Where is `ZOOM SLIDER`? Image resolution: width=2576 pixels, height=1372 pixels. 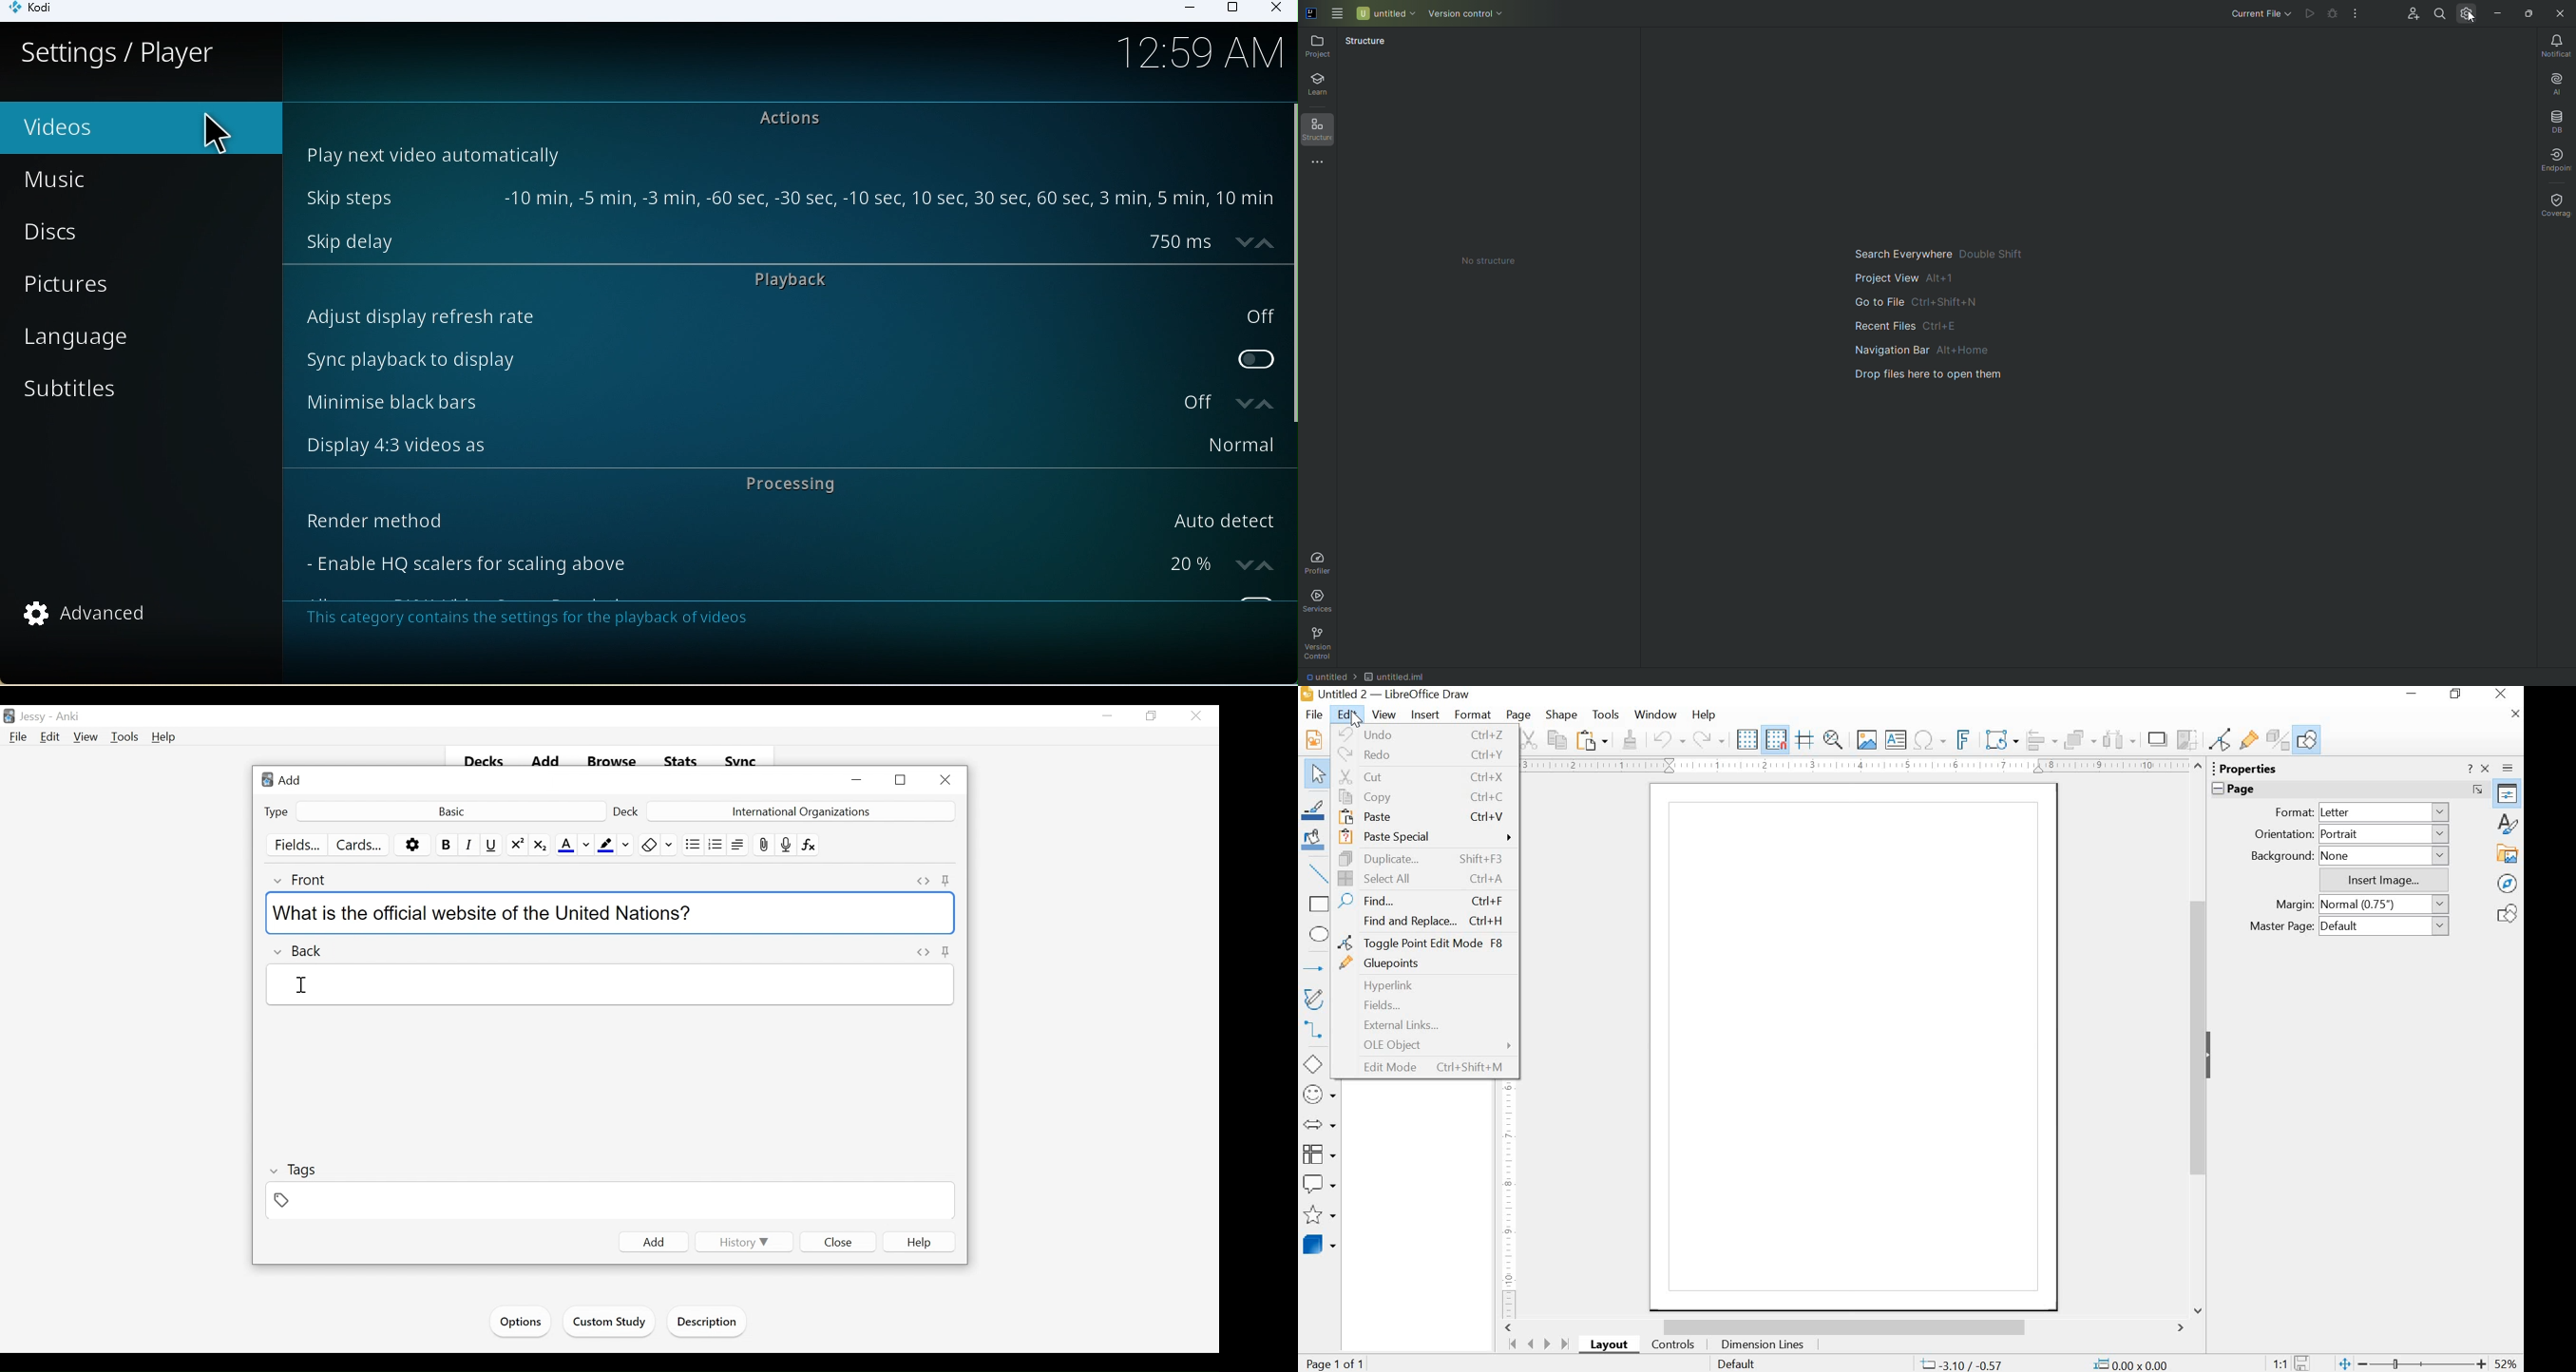
ZOOM SLIDER is located at coordinates (2413, 1362).